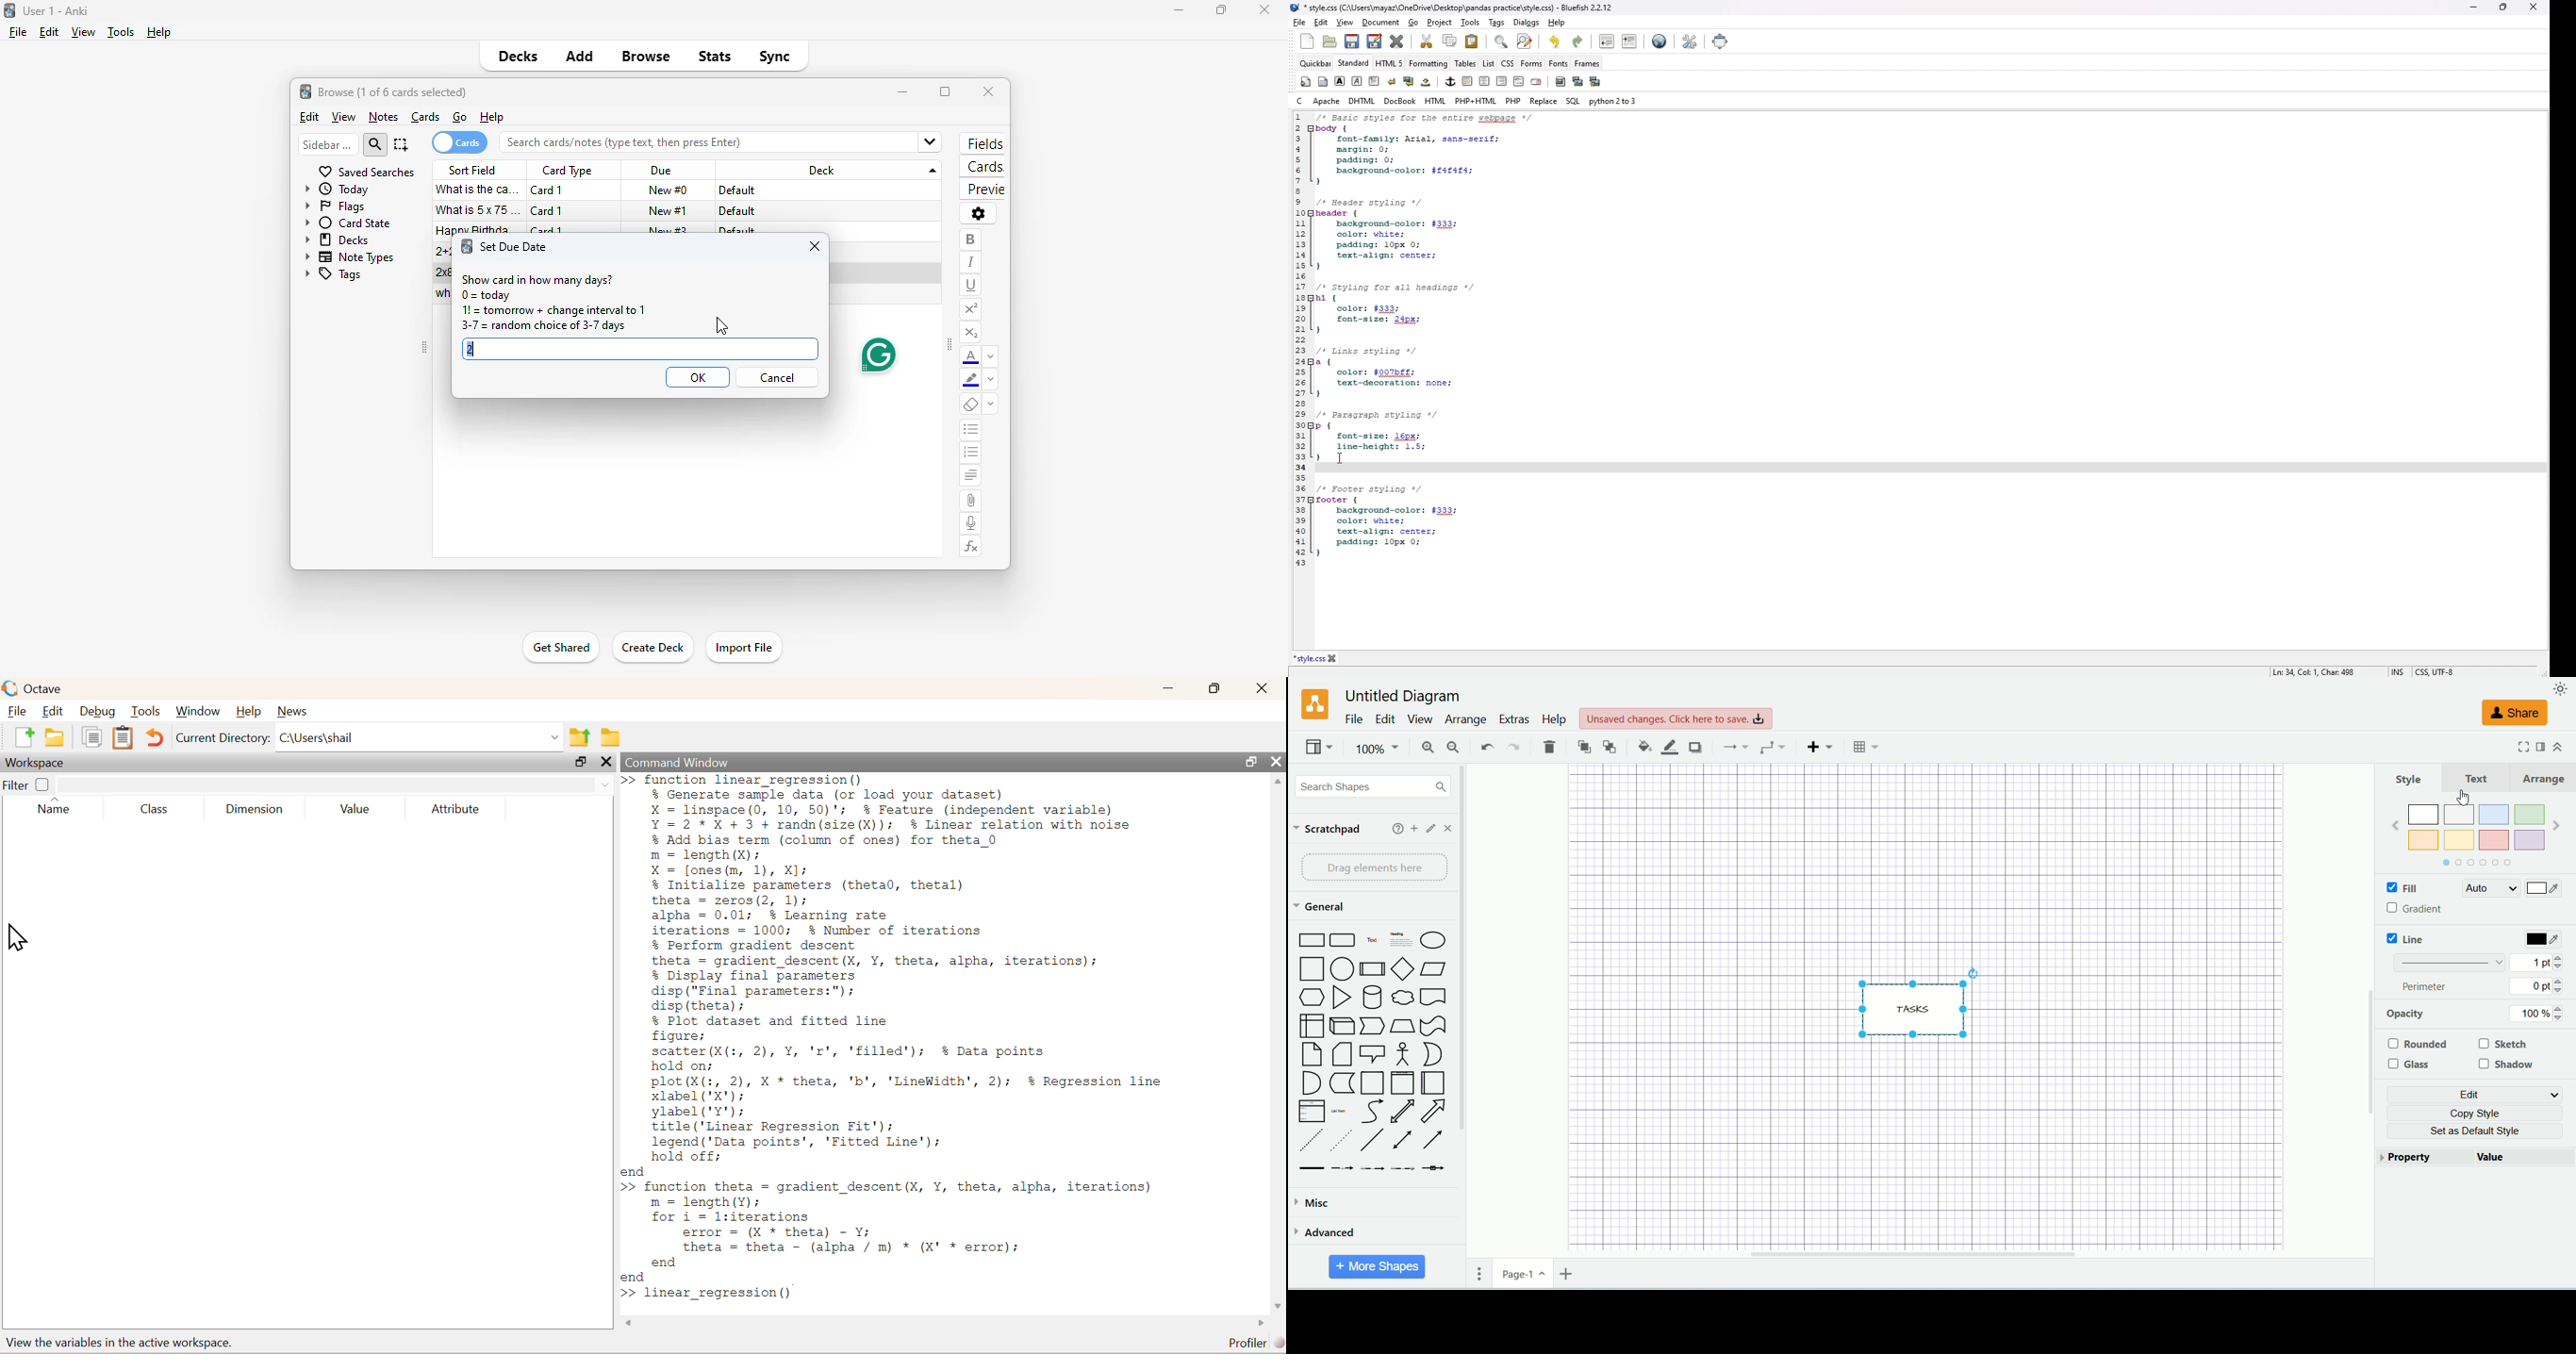 The width and height of the screenshot is (2576, 1372). I want to click on logo, so click(305, 91).